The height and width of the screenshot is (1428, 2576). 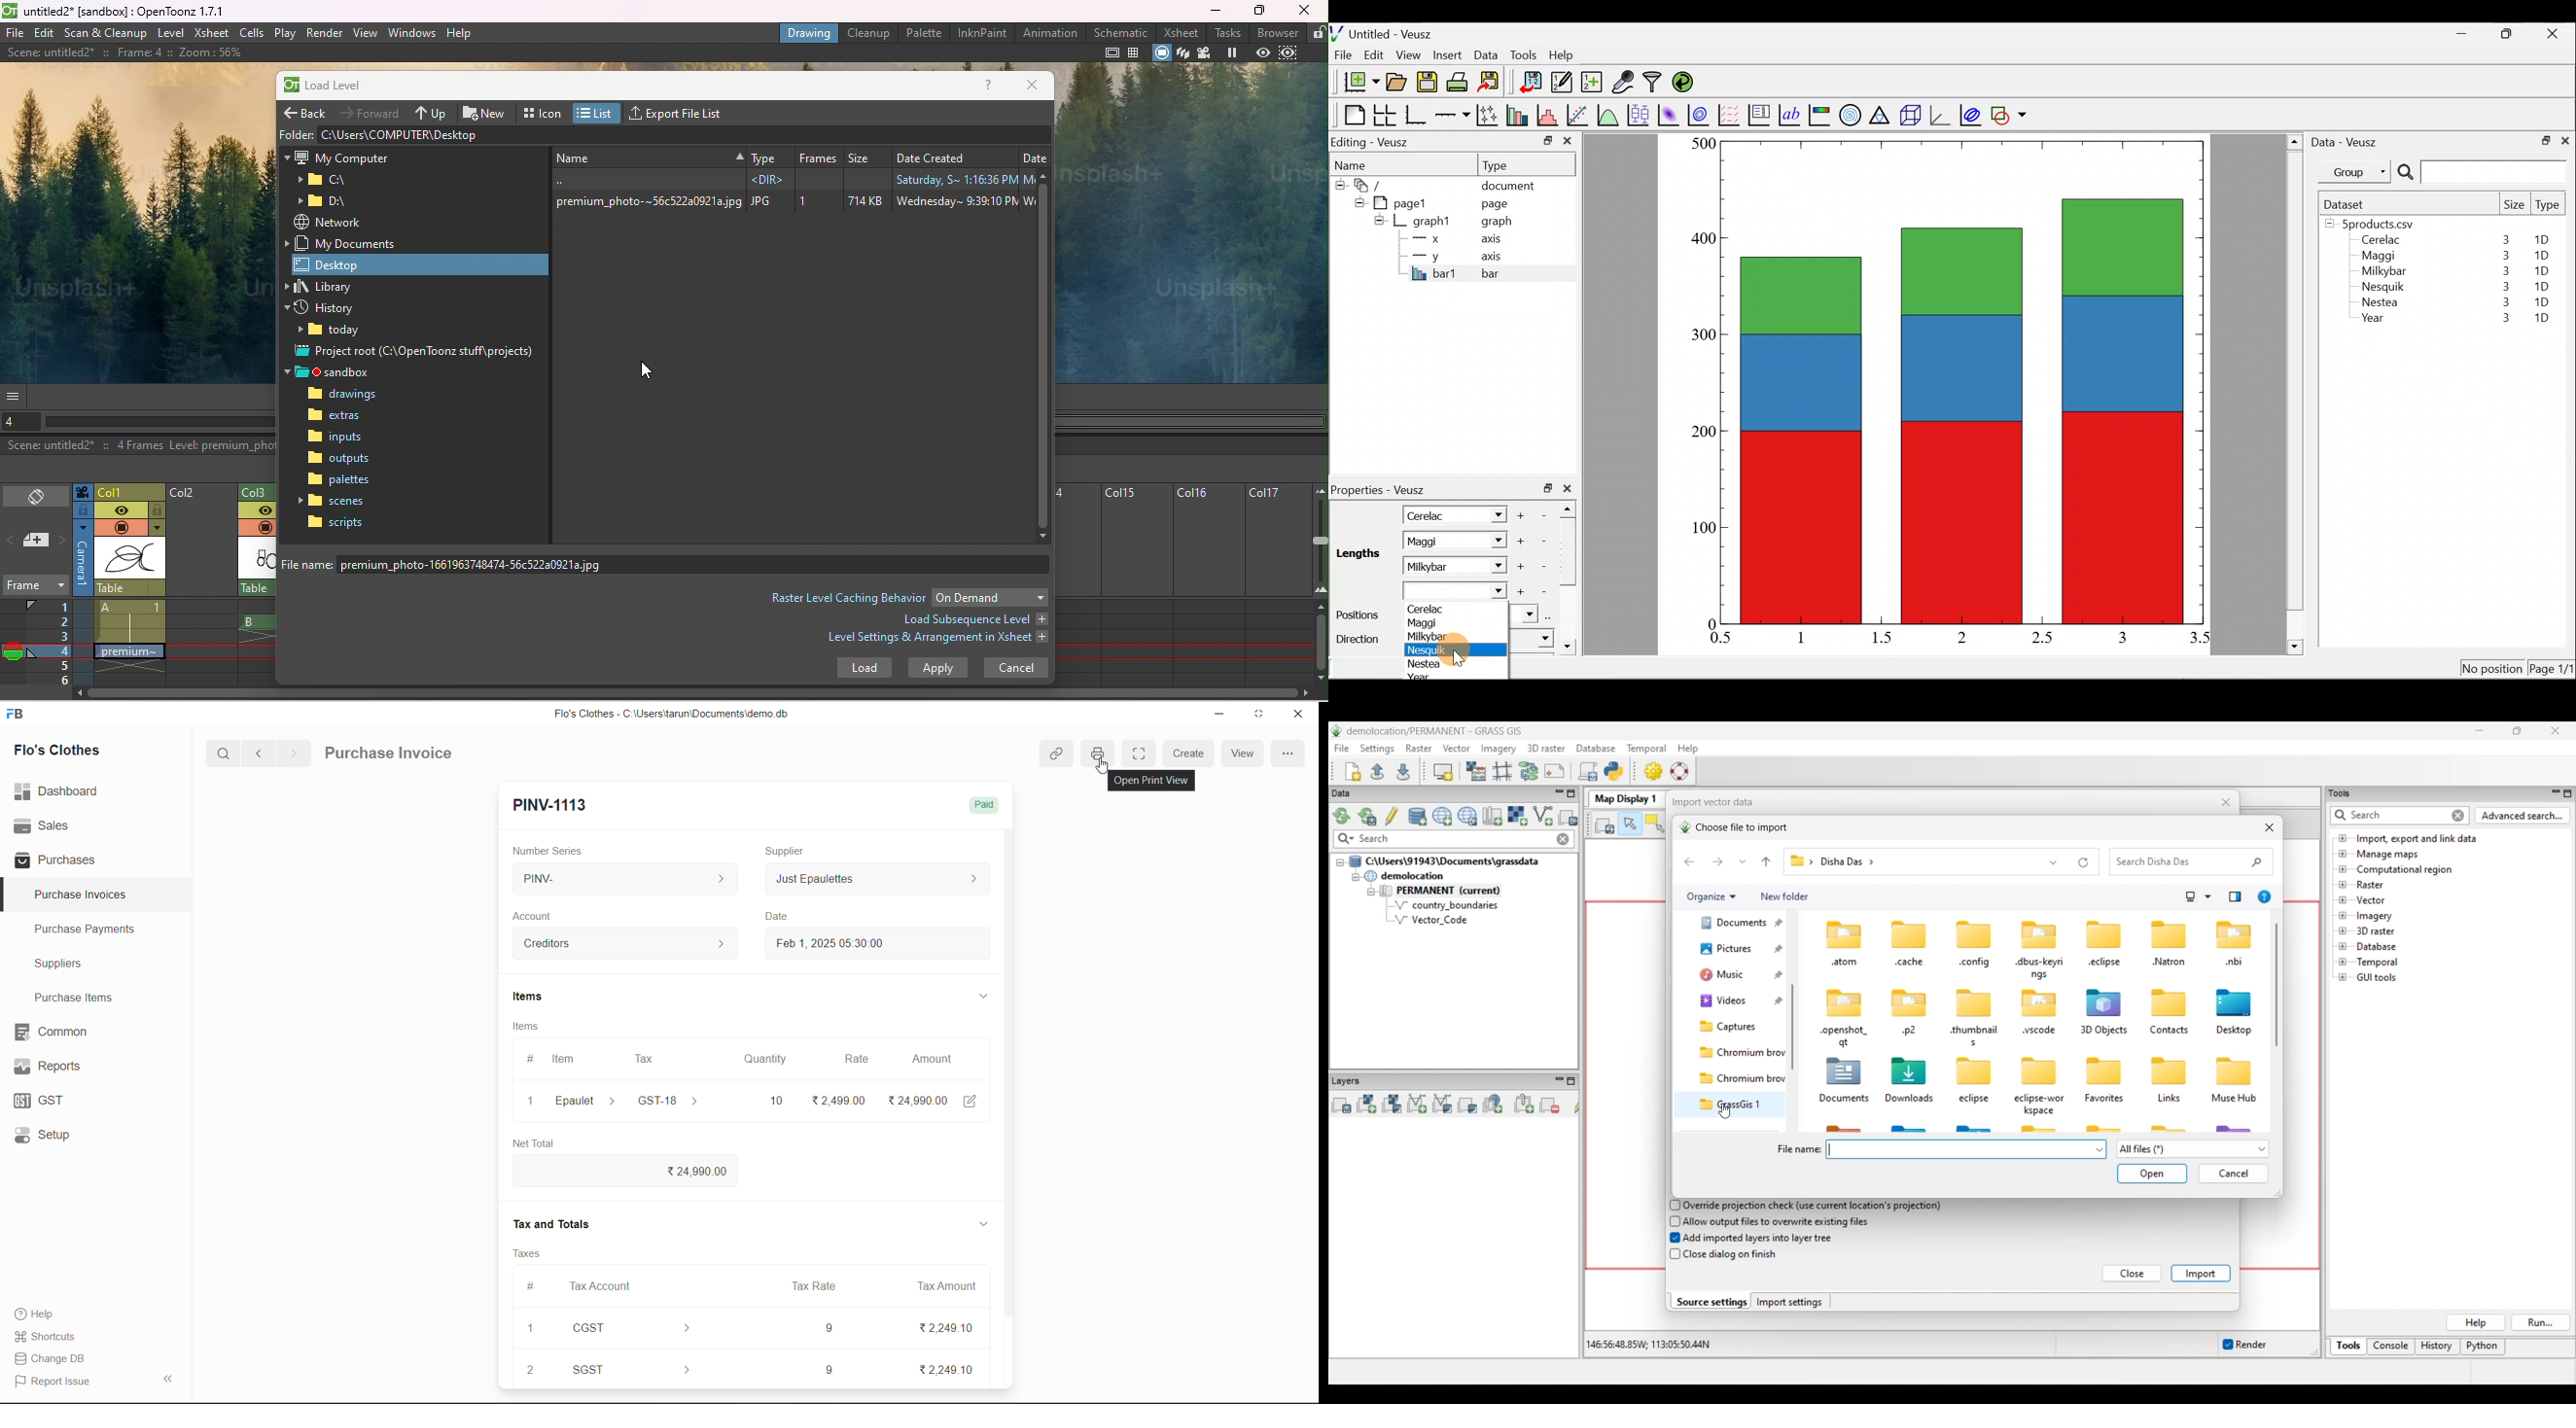 I want to click on SGST, so click(x=635, y=1366).